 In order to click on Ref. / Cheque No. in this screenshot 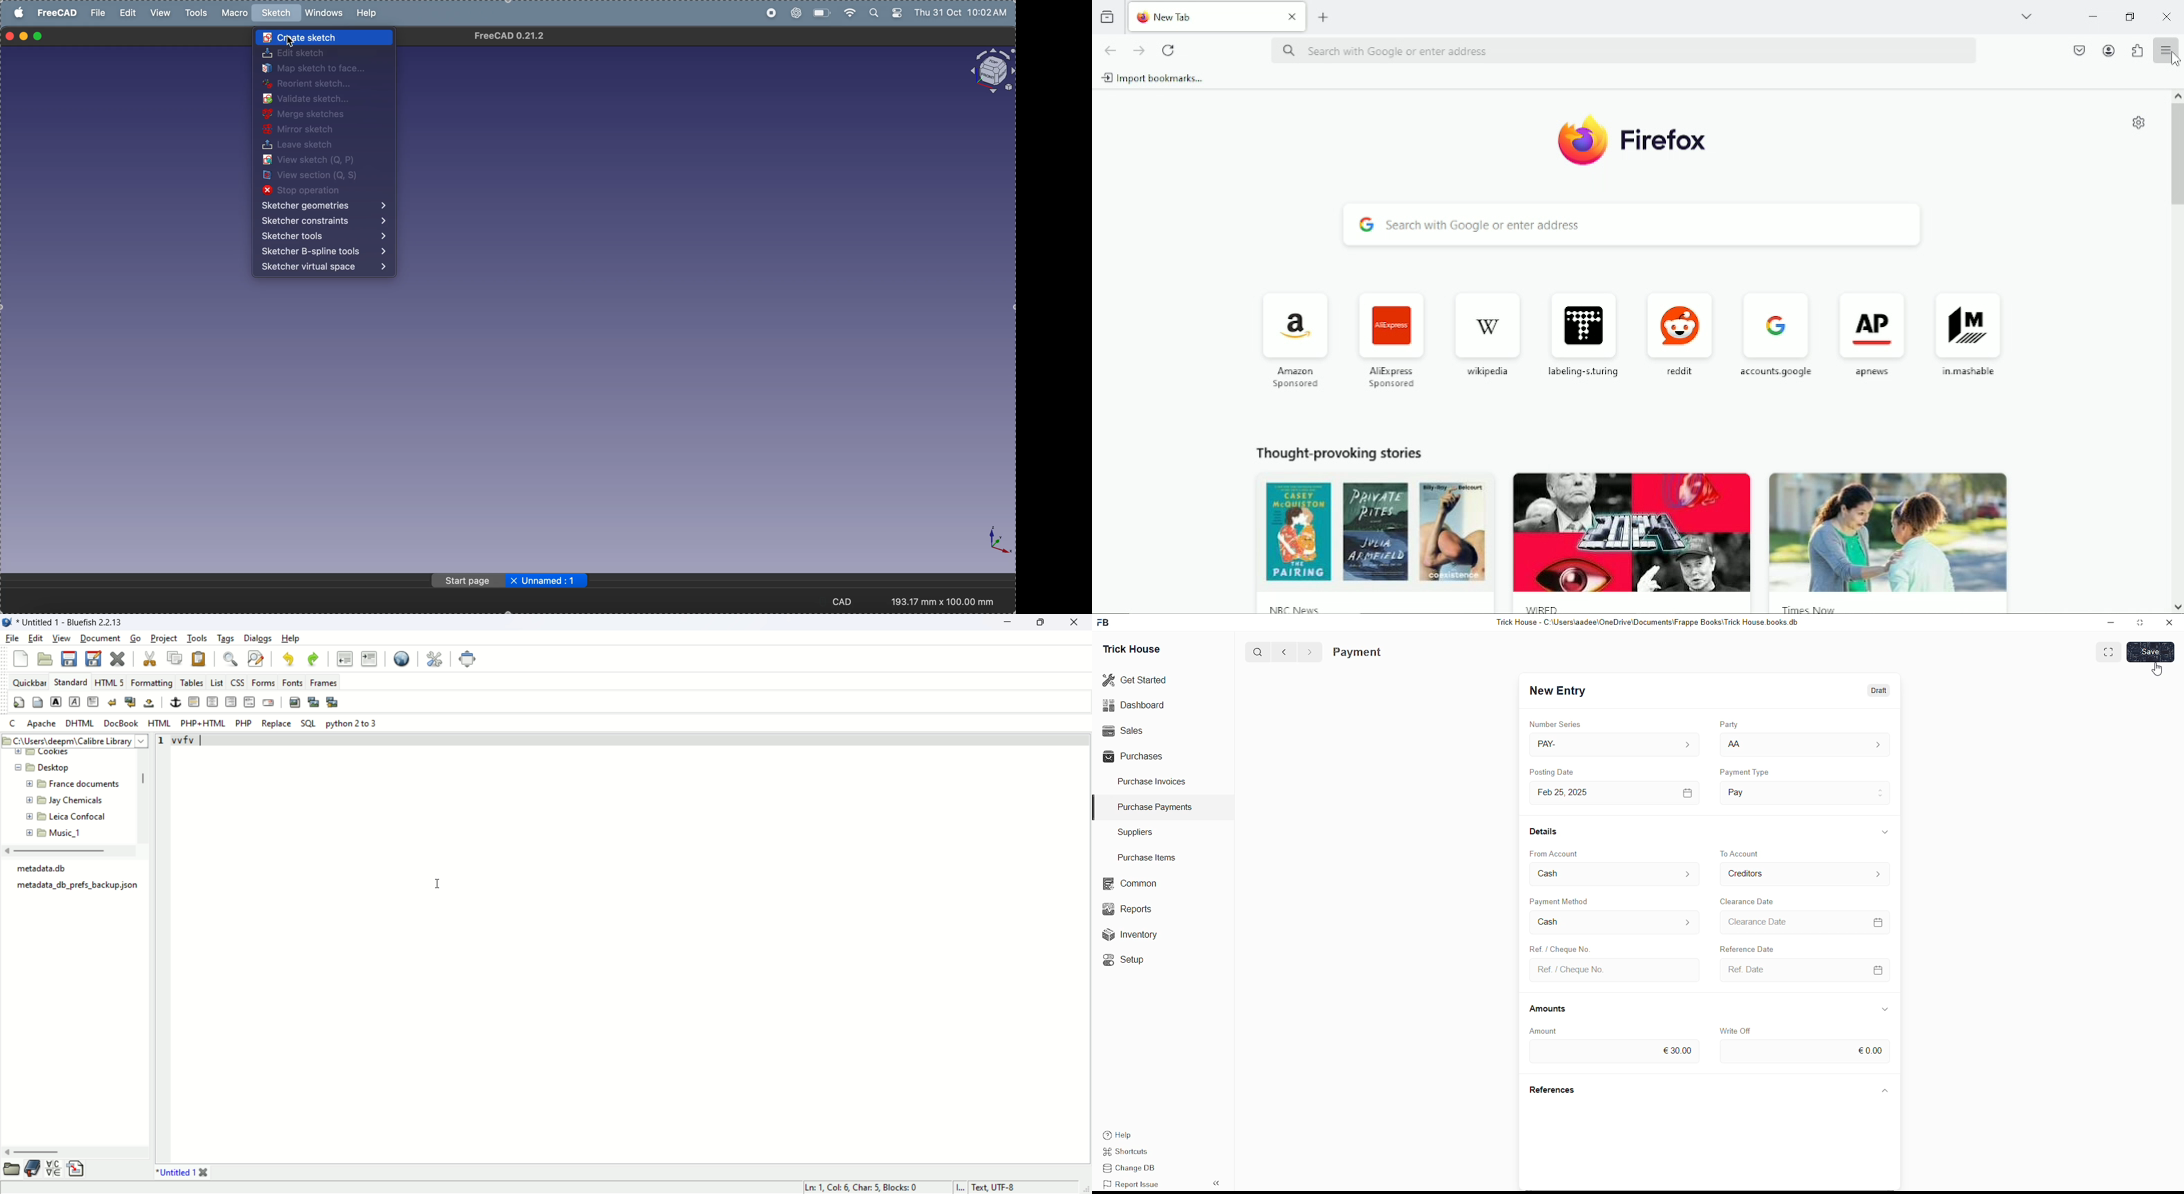, I will do `click(1557, 948)`.